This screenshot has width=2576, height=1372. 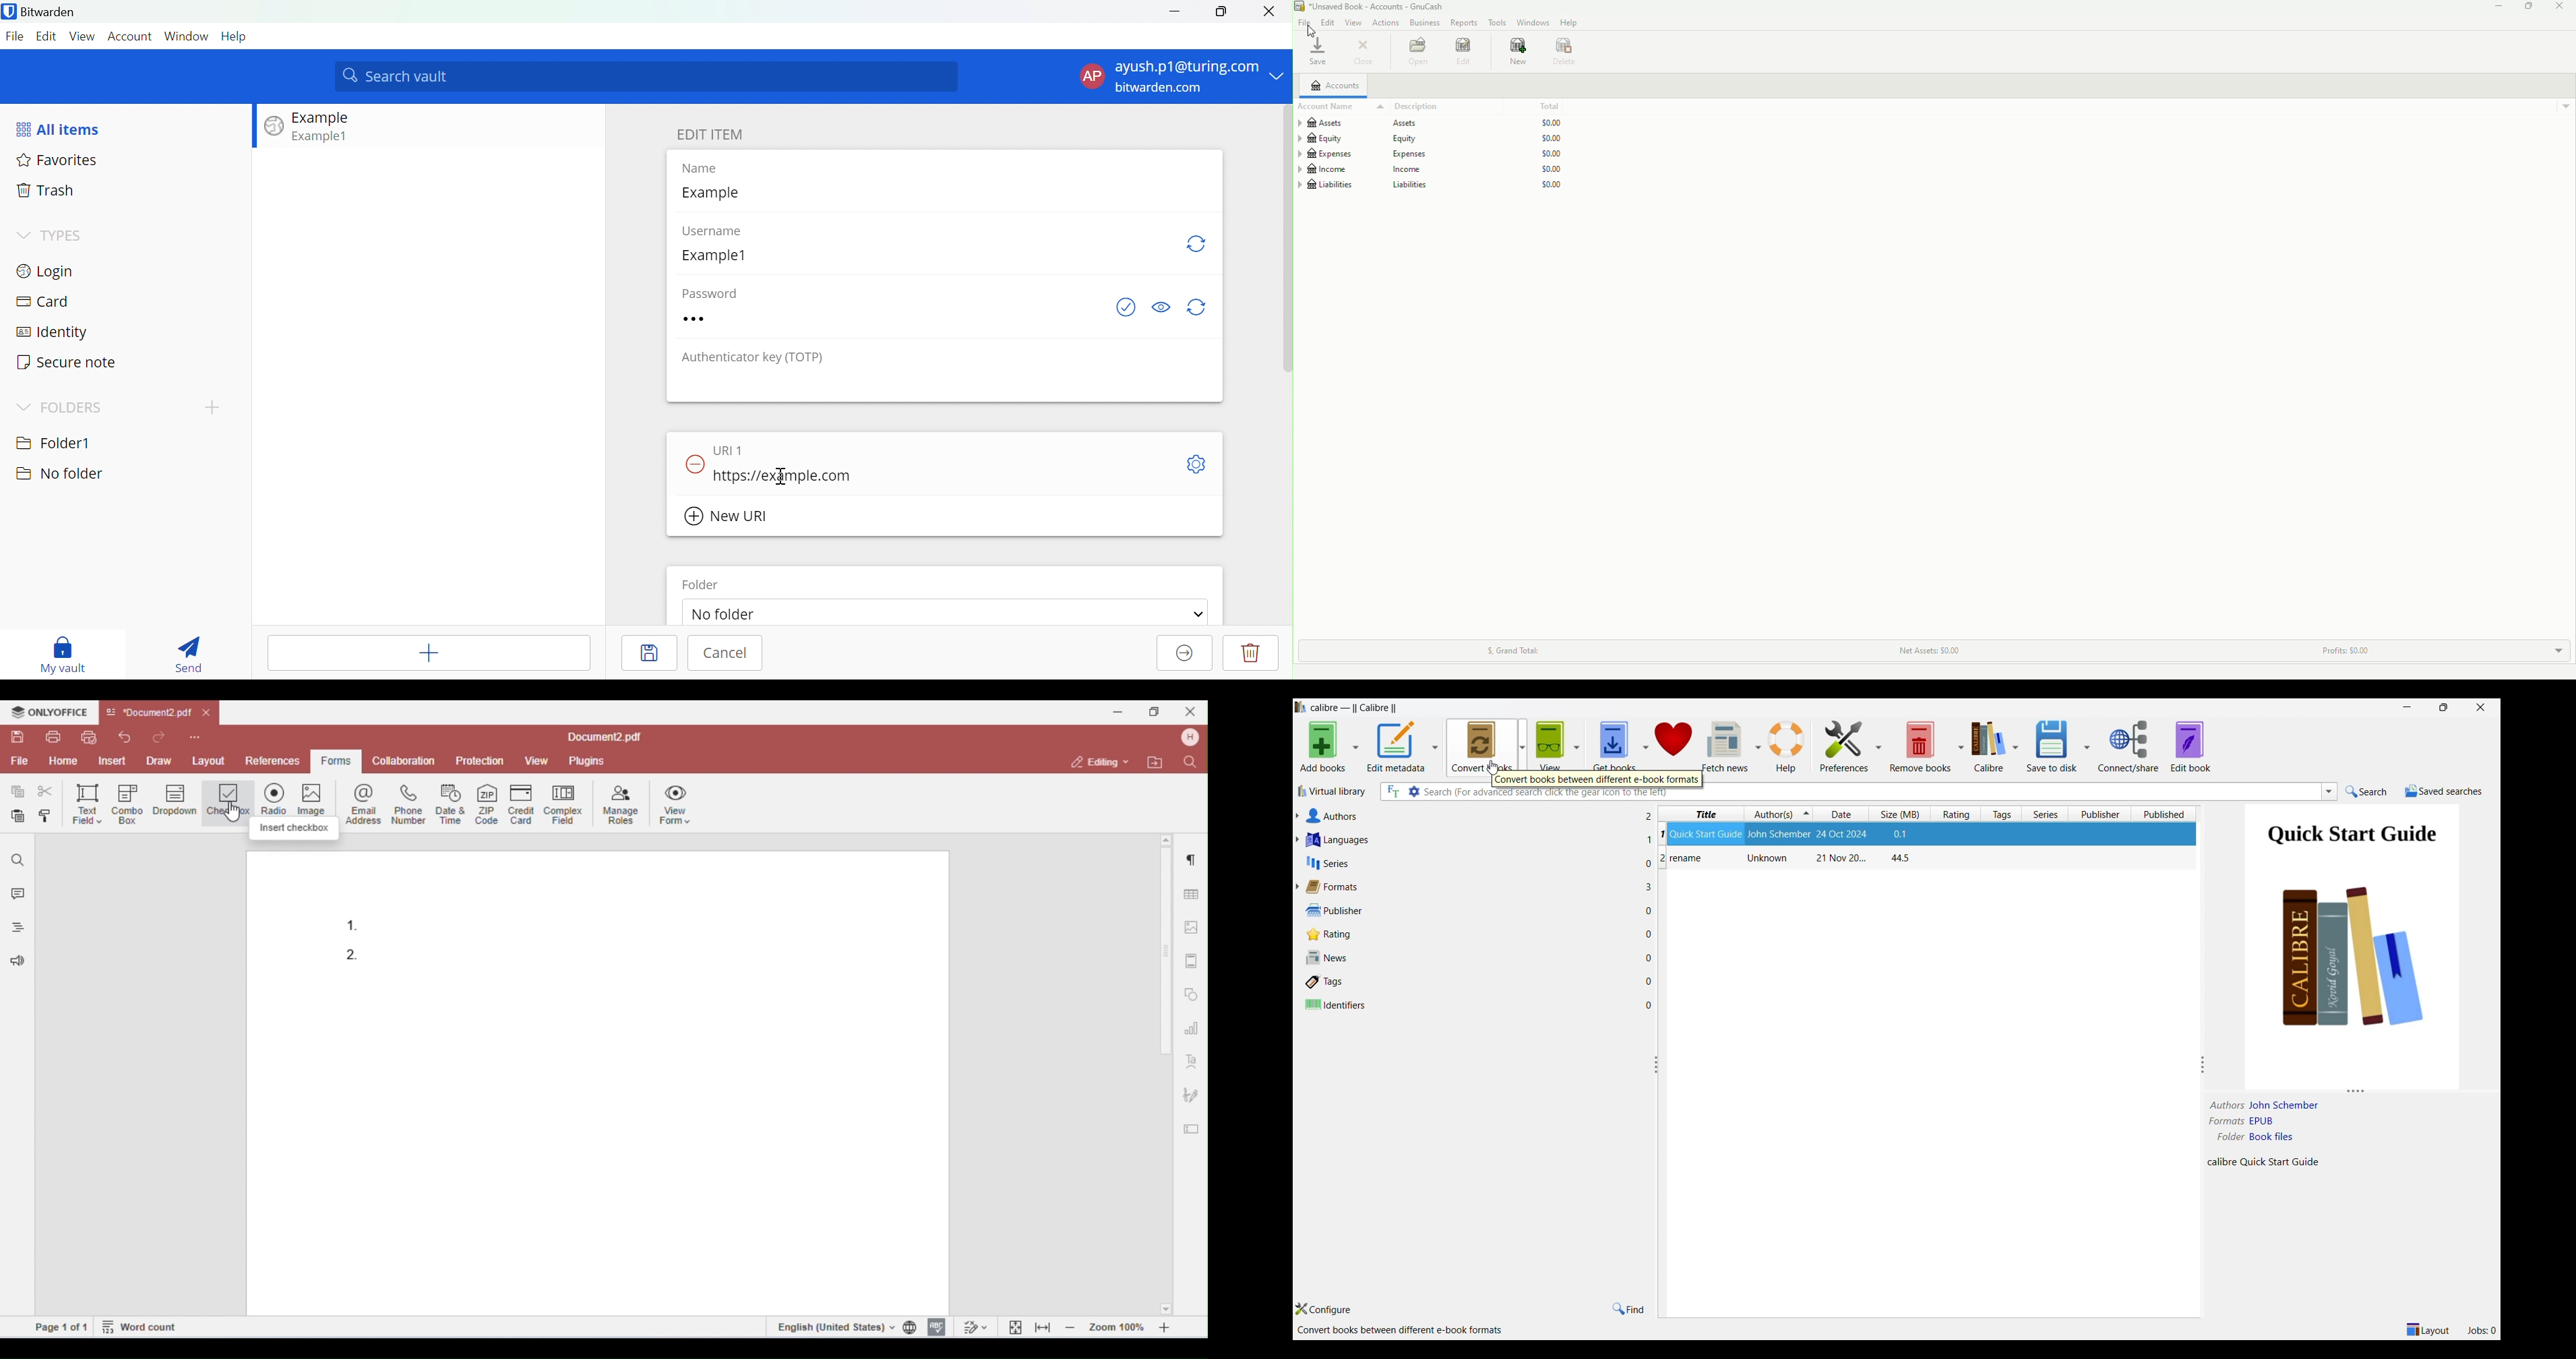 What do you see at coordinates (1961, 747) in the screenshot?
I see `Remove book options` at bounding box center [1961, 747].